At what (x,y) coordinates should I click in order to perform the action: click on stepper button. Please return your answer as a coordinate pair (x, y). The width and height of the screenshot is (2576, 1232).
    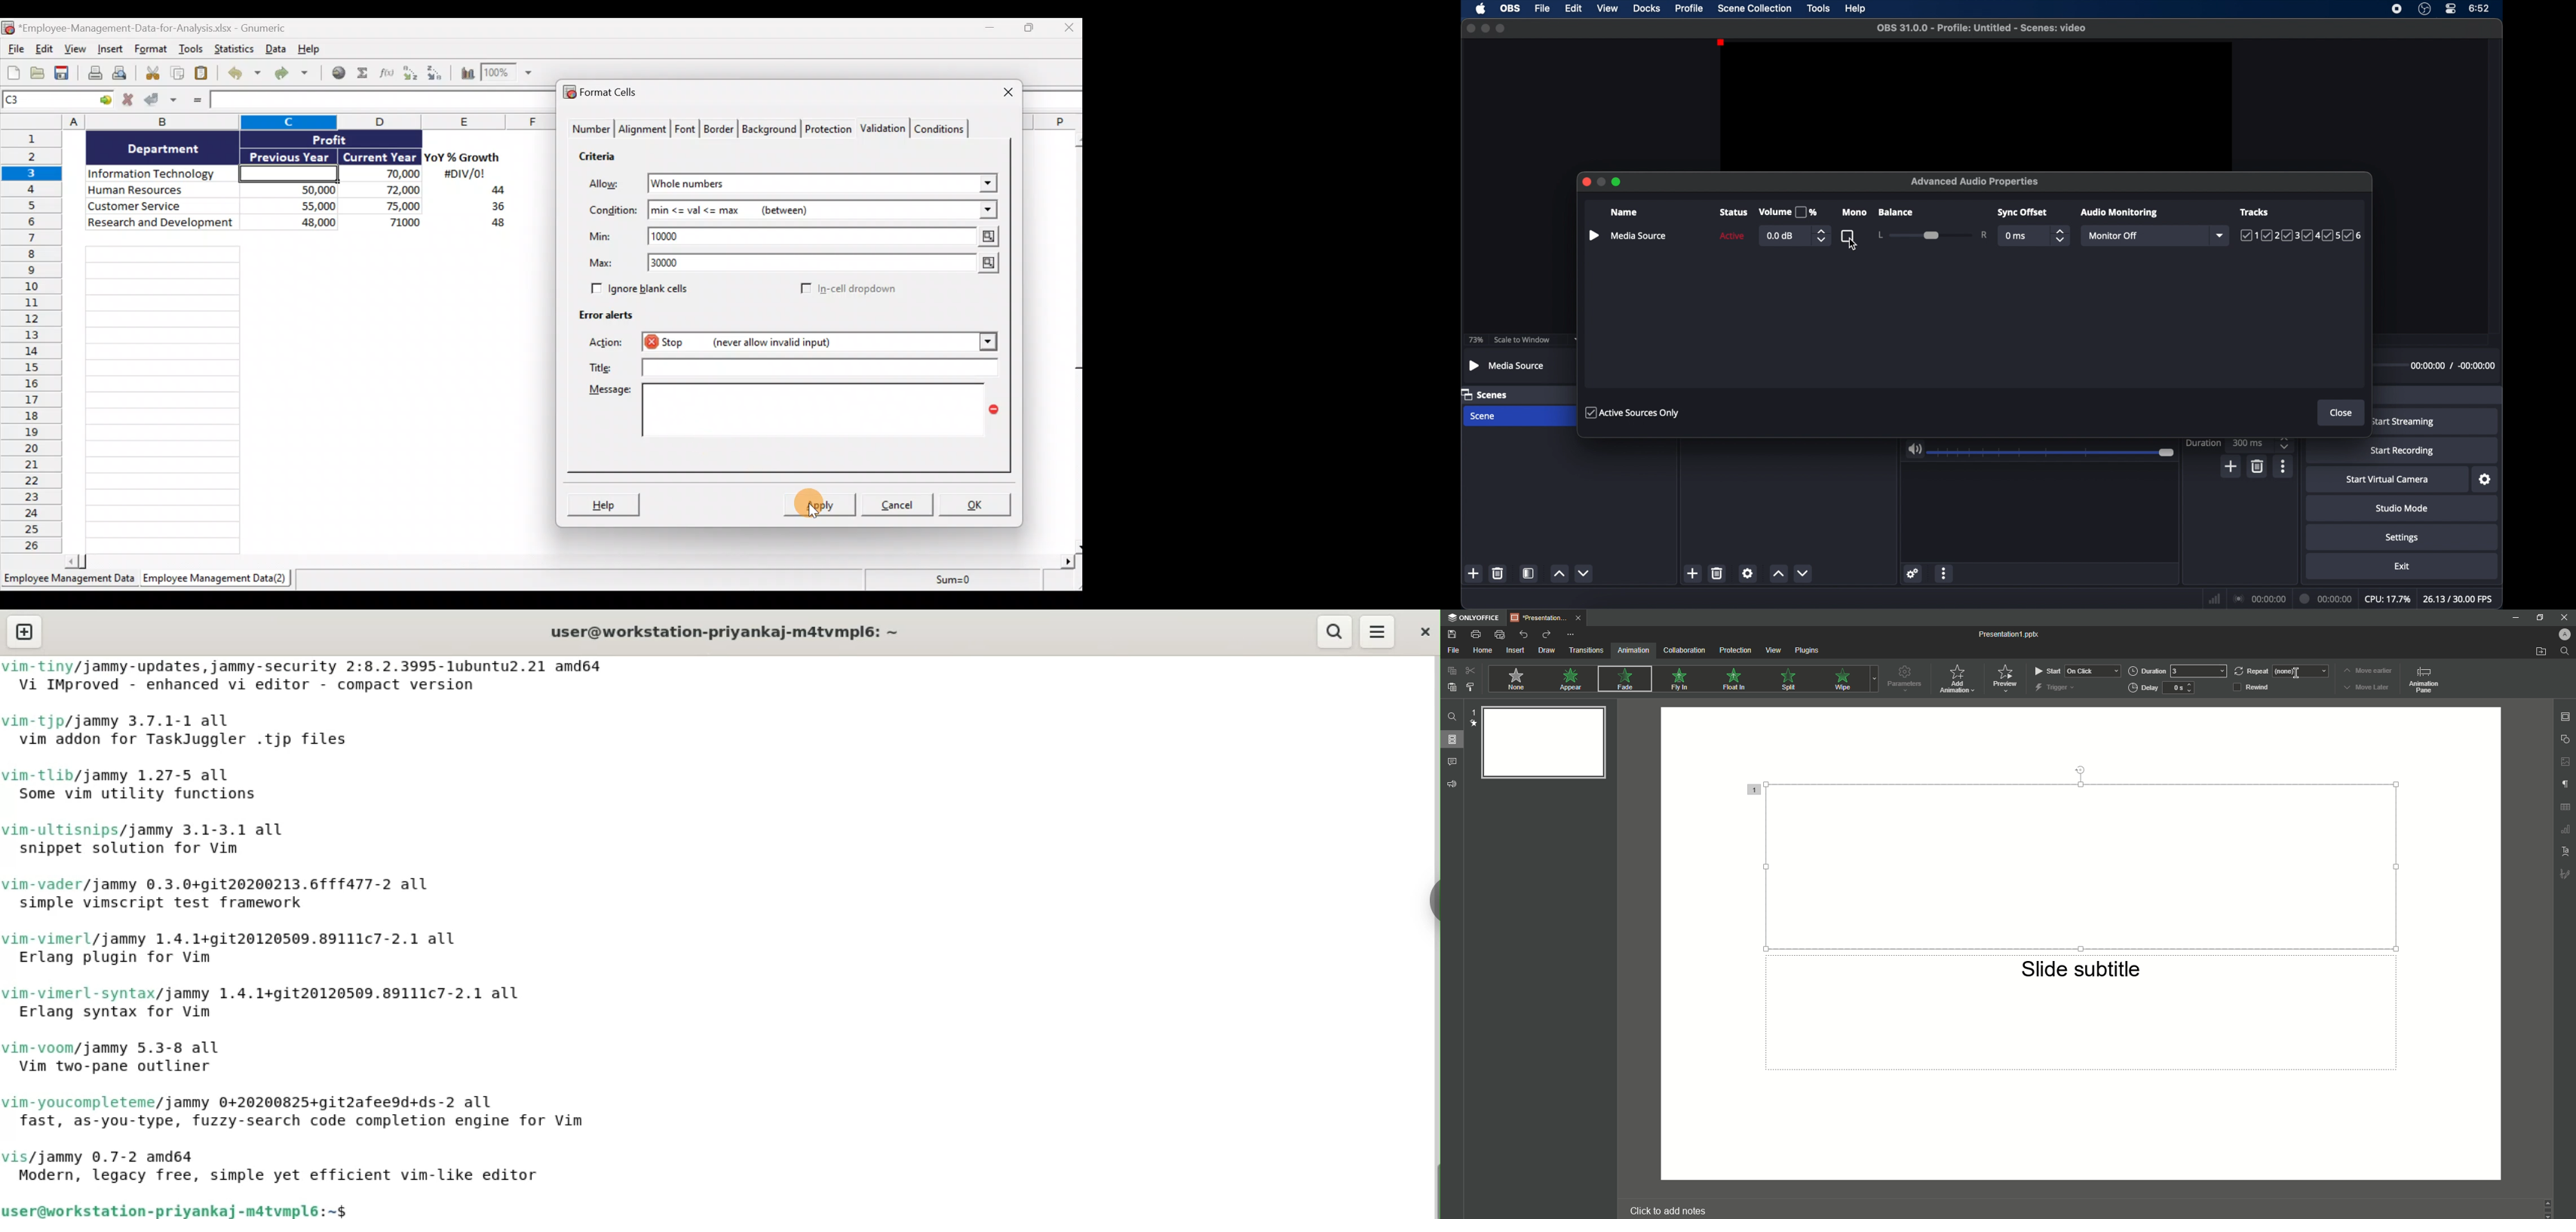
    Looking at the image, I should click on (1821, 236).